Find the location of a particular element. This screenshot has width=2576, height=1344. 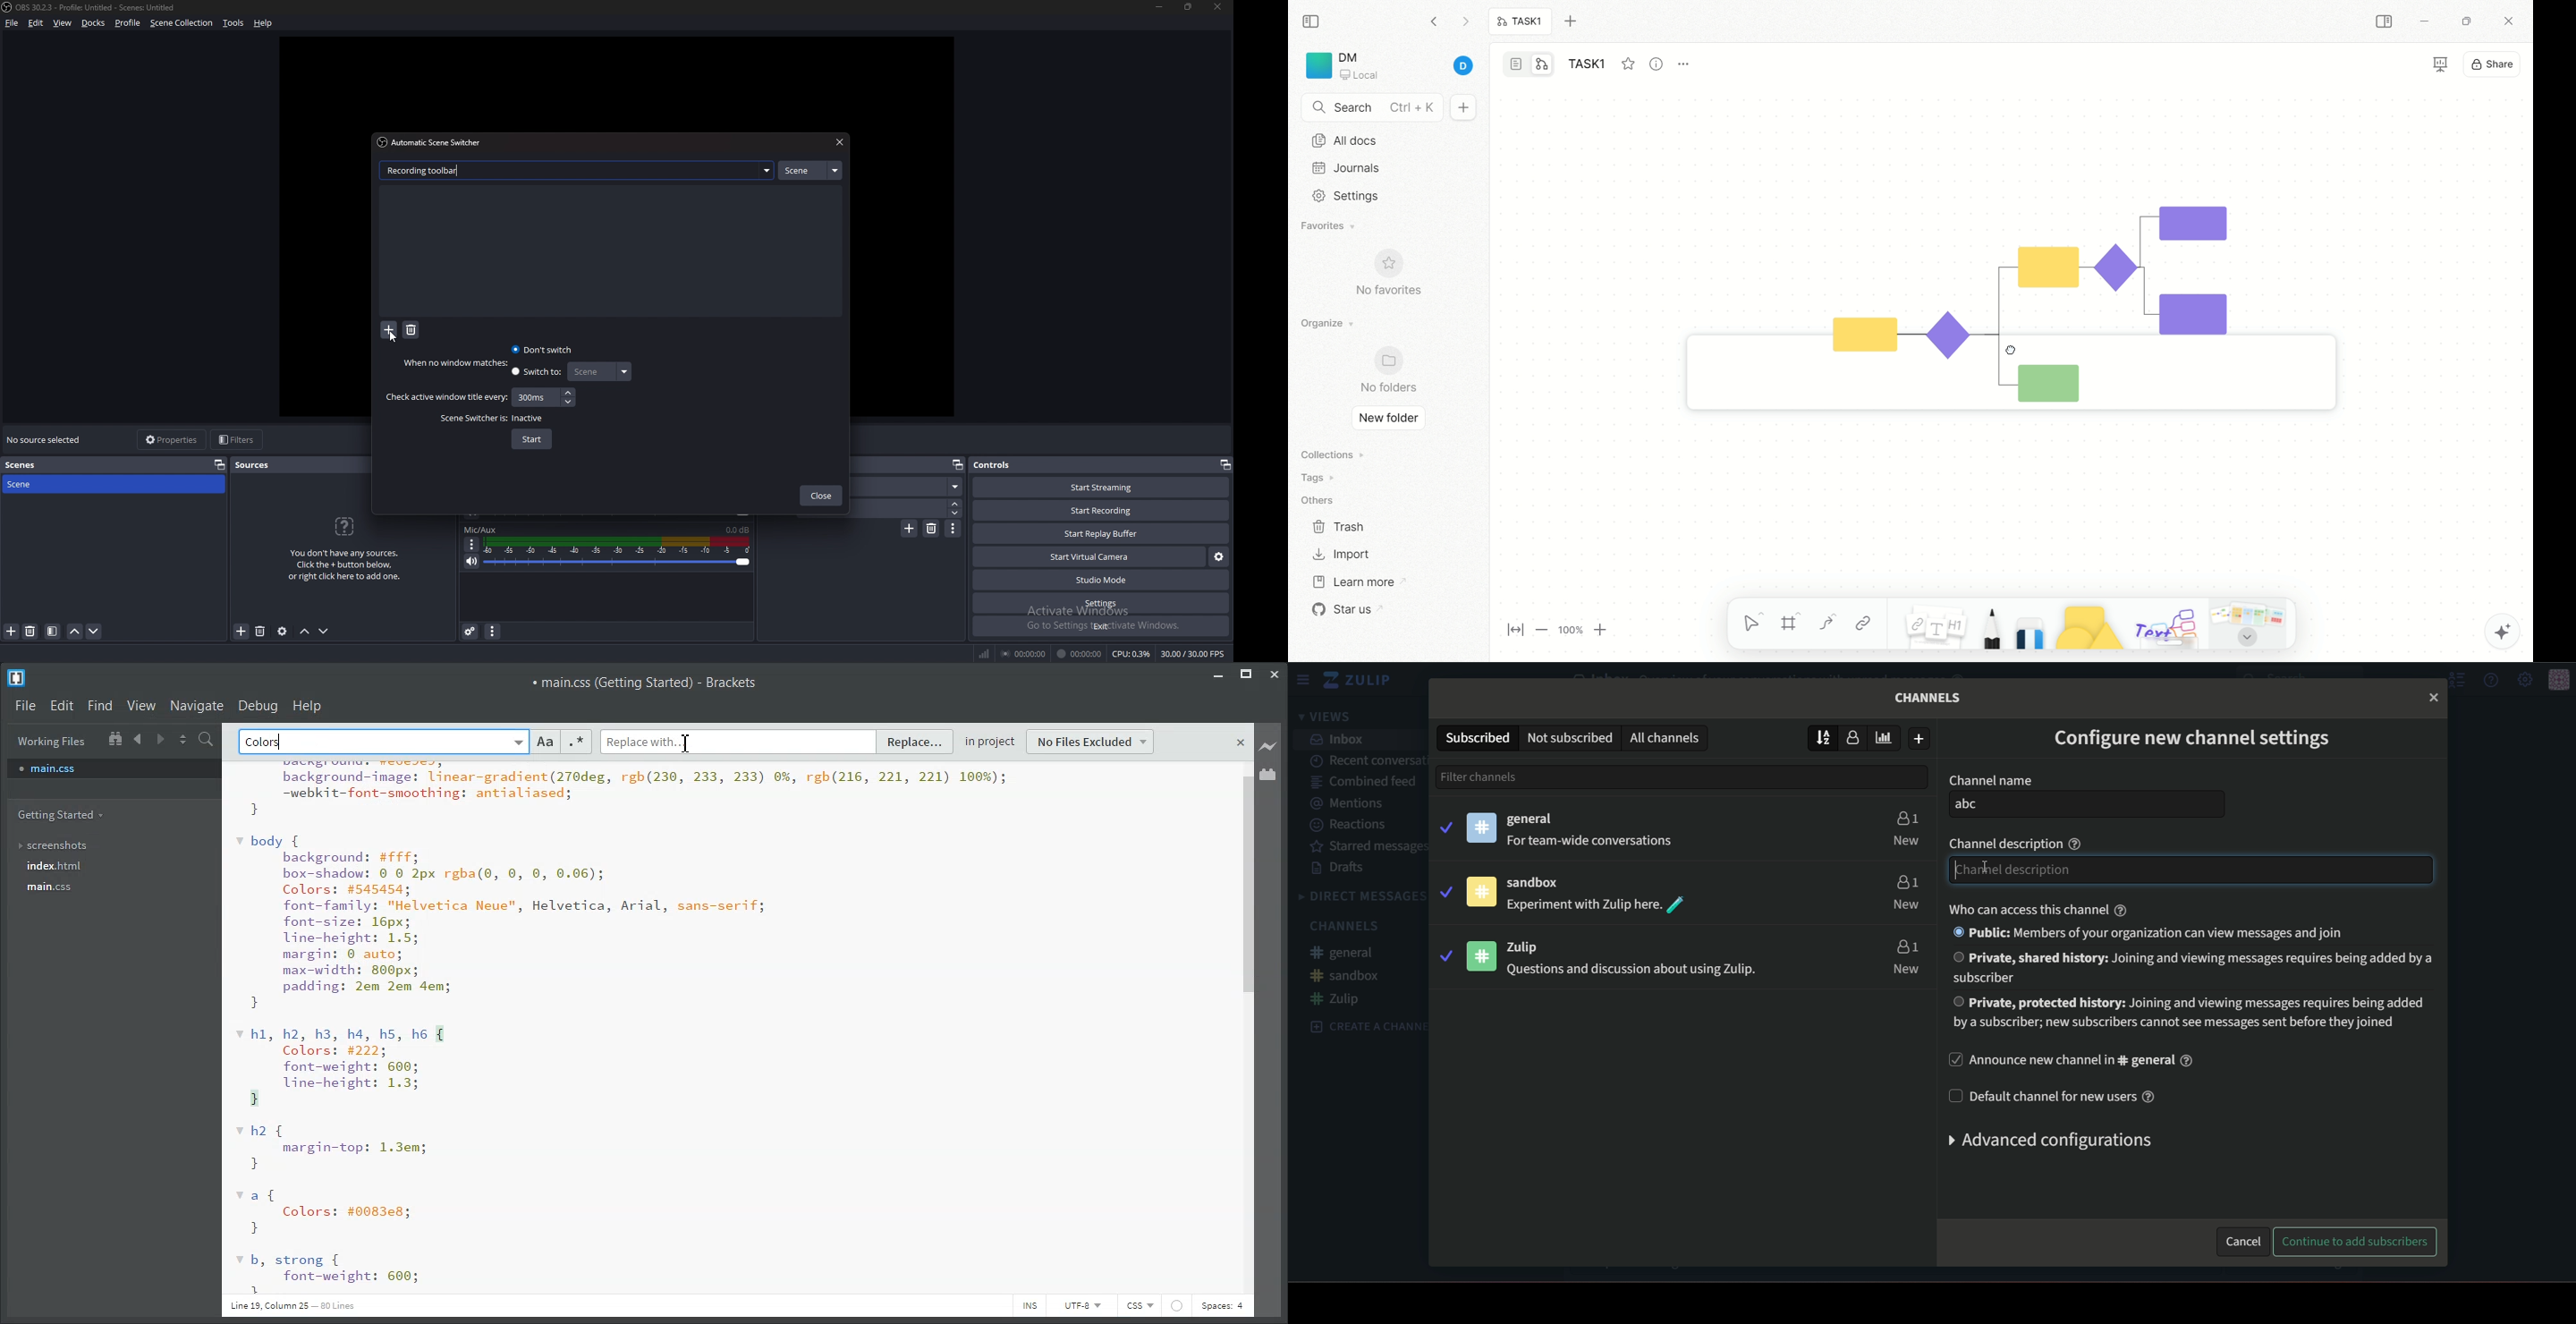

close is located at coordinates (838, 143).